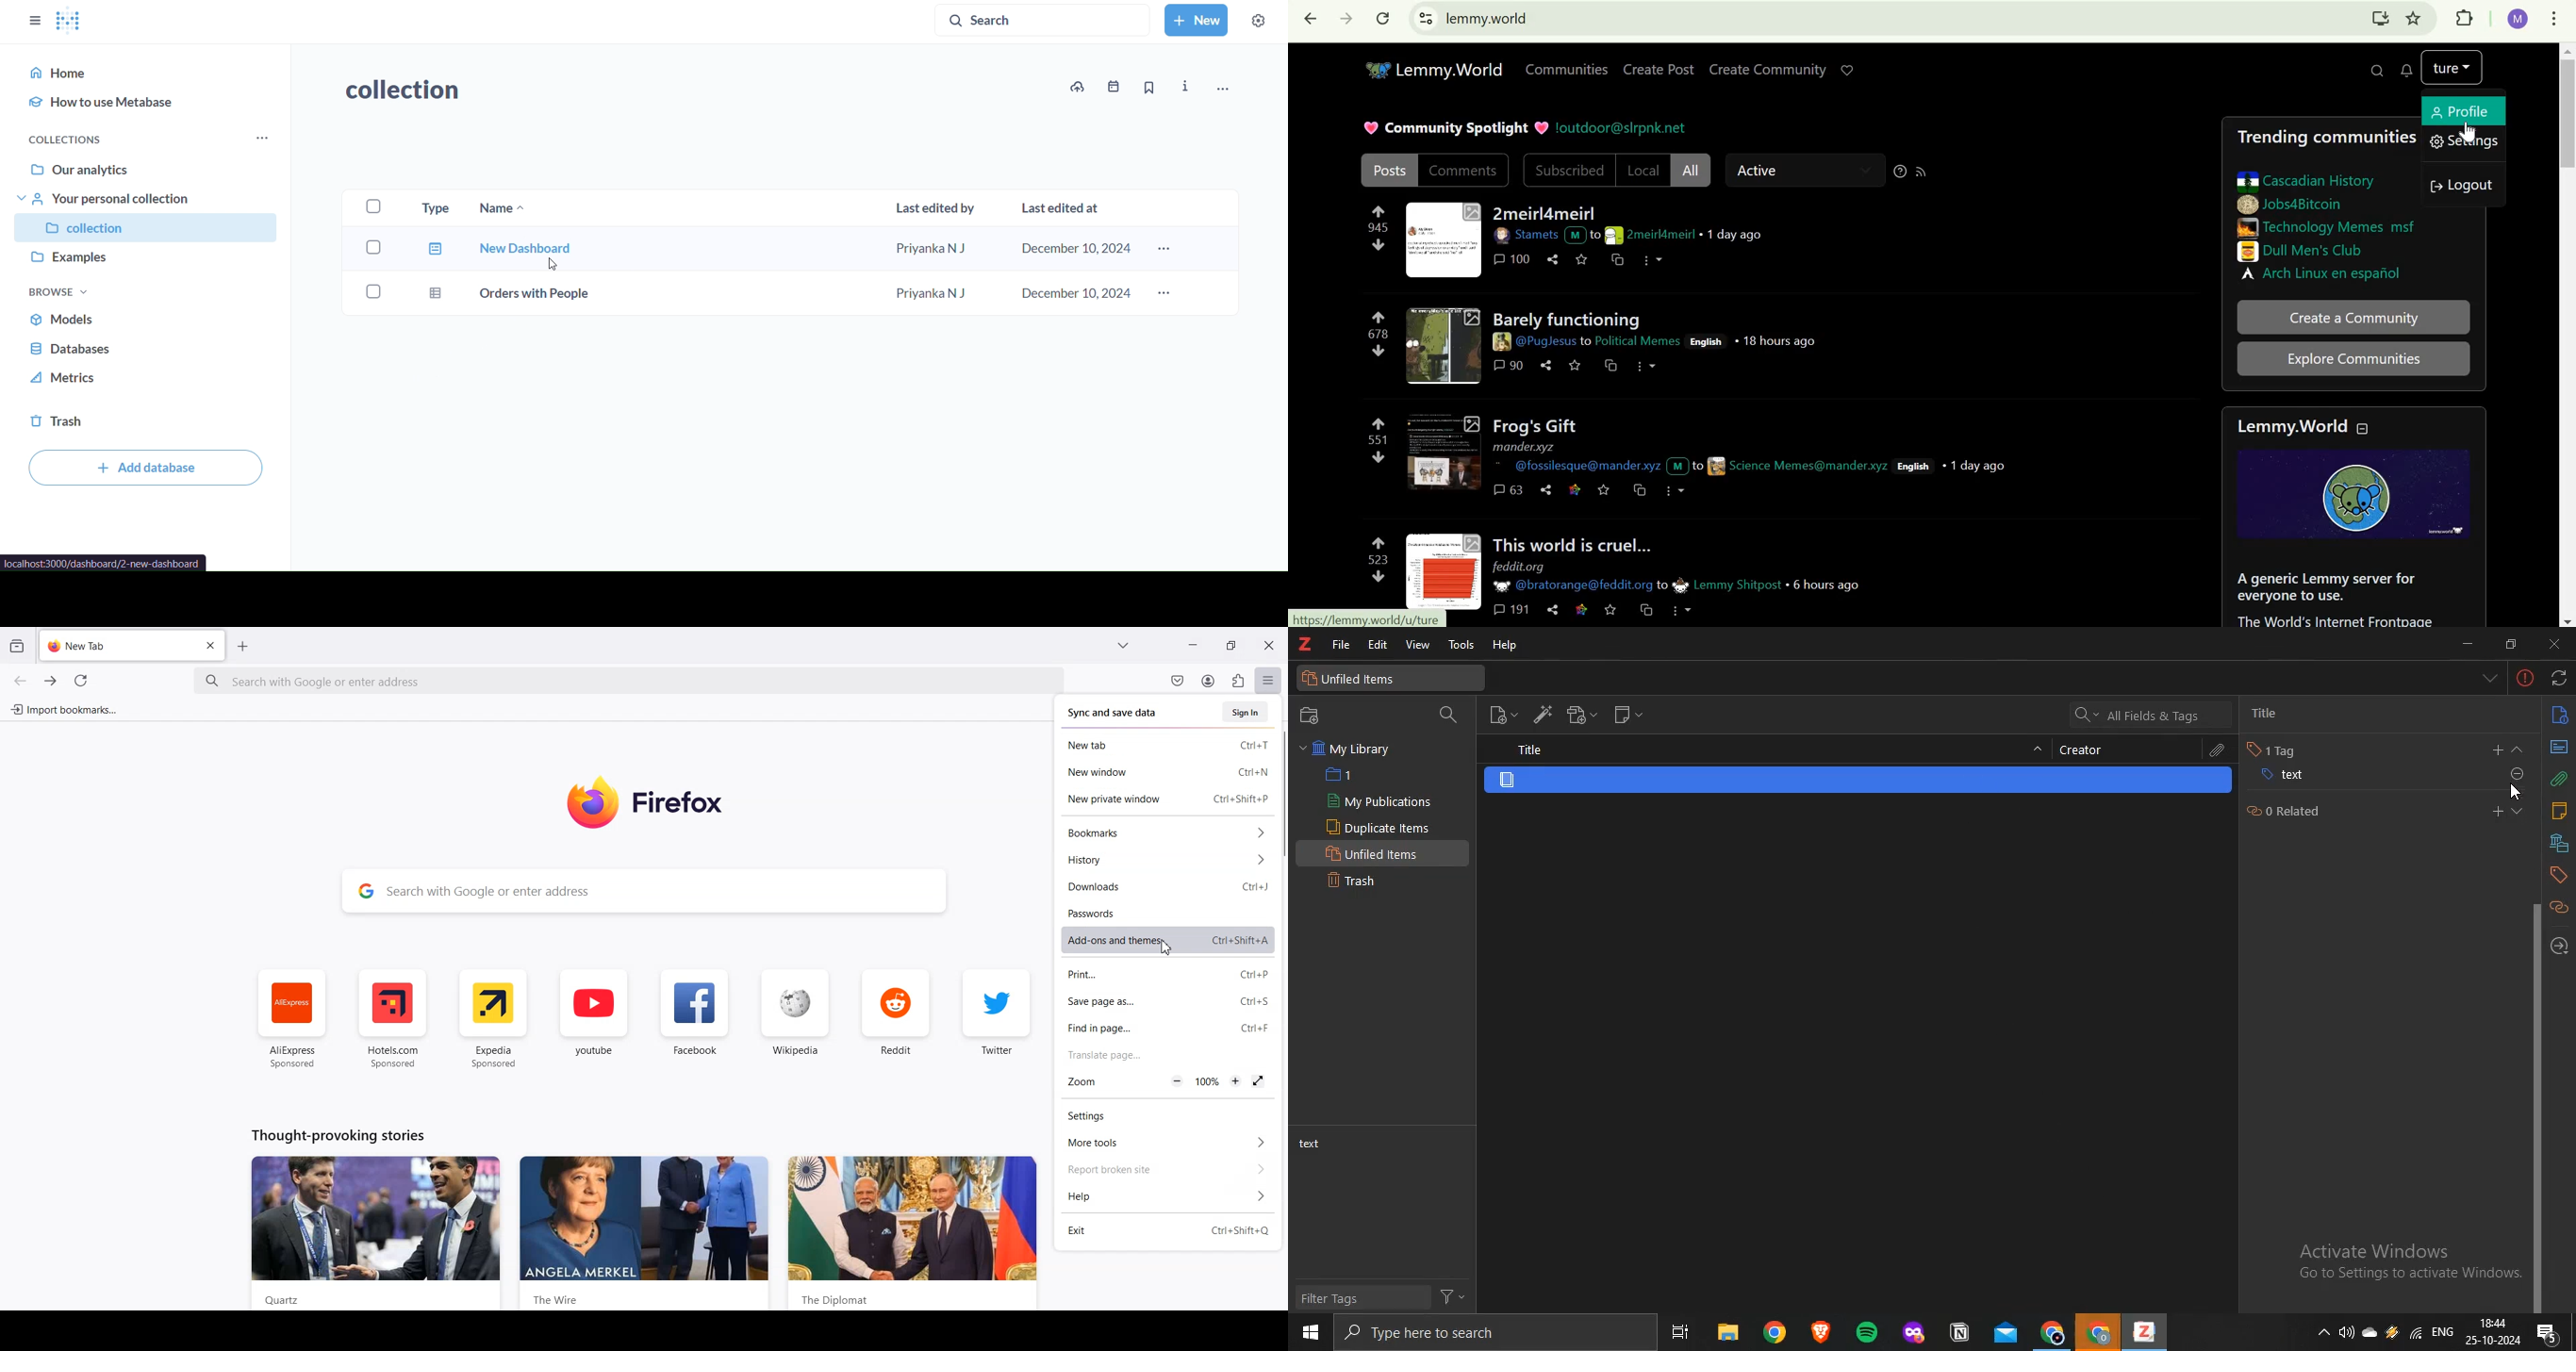 This screenshot has width=2576, height=1372. What do you see at coordinates (1308, 645) in the screenshot?
I see `text` at bounding box center [1308, 645].